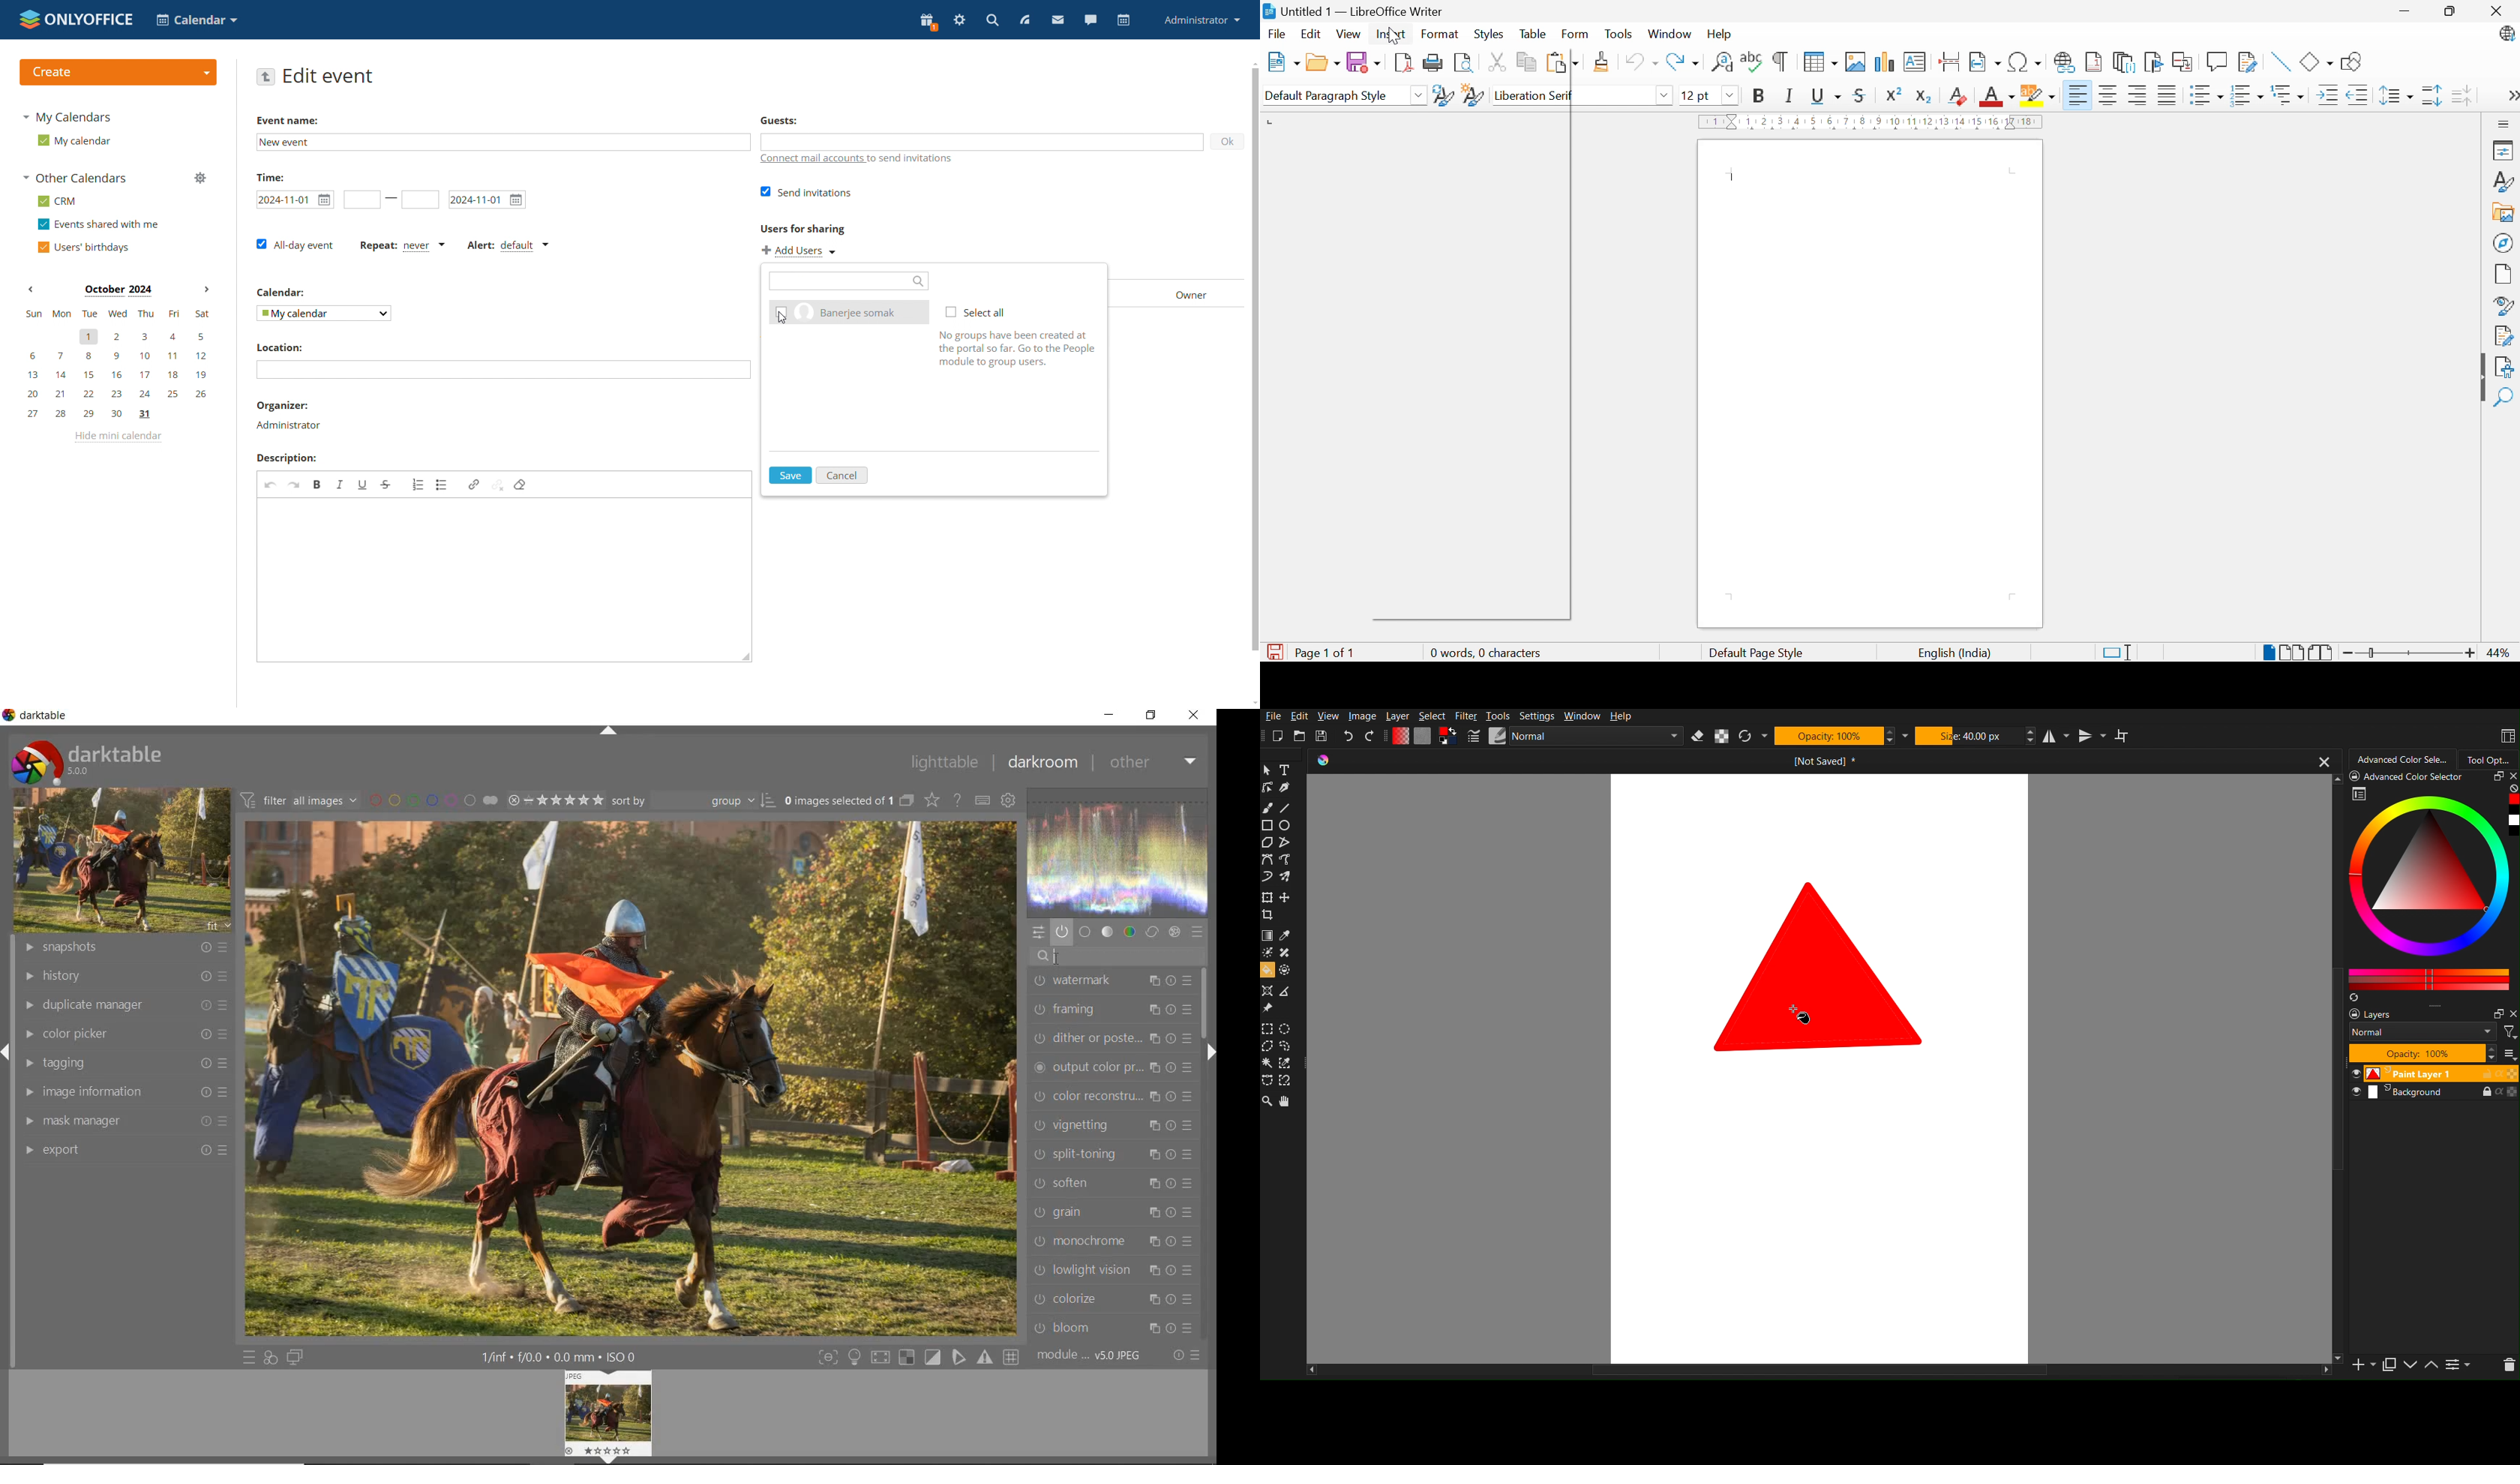  I want to click on color, so click(1130, 930).